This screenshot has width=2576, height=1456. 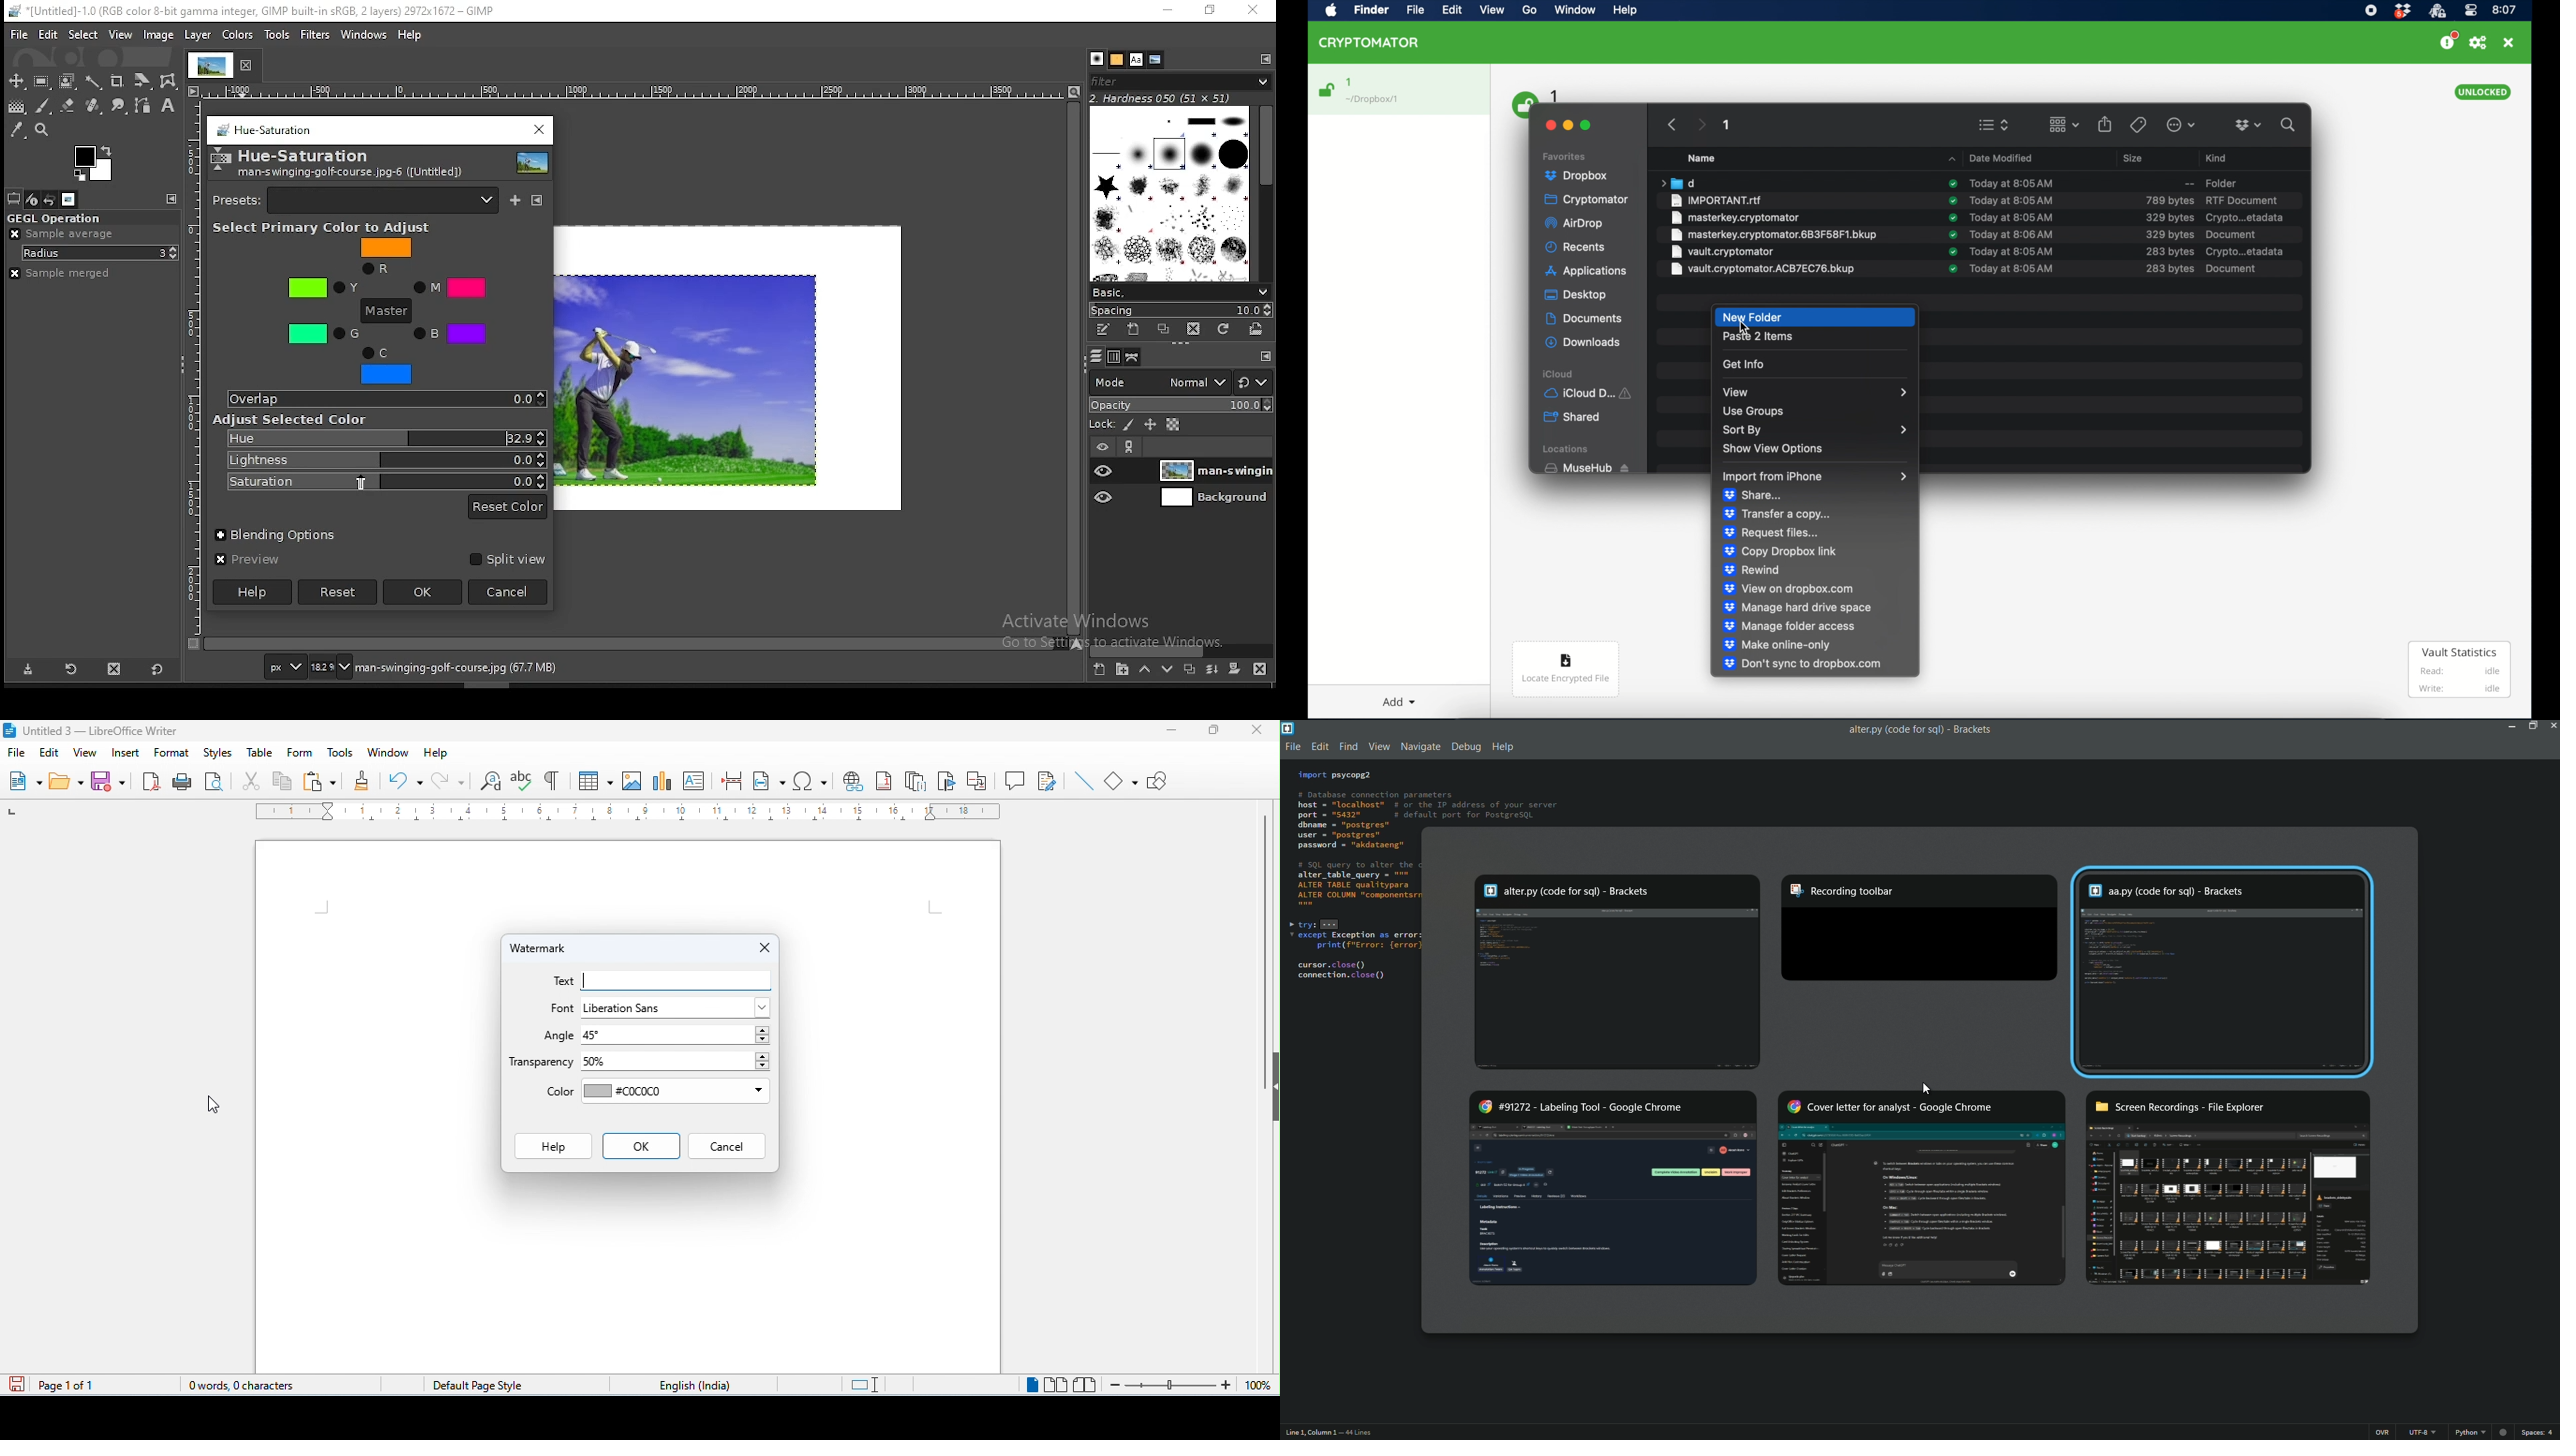 What do you see at coordinates (761, 948) in the screenshot?
I see `close` at bounding box center [761, 948].